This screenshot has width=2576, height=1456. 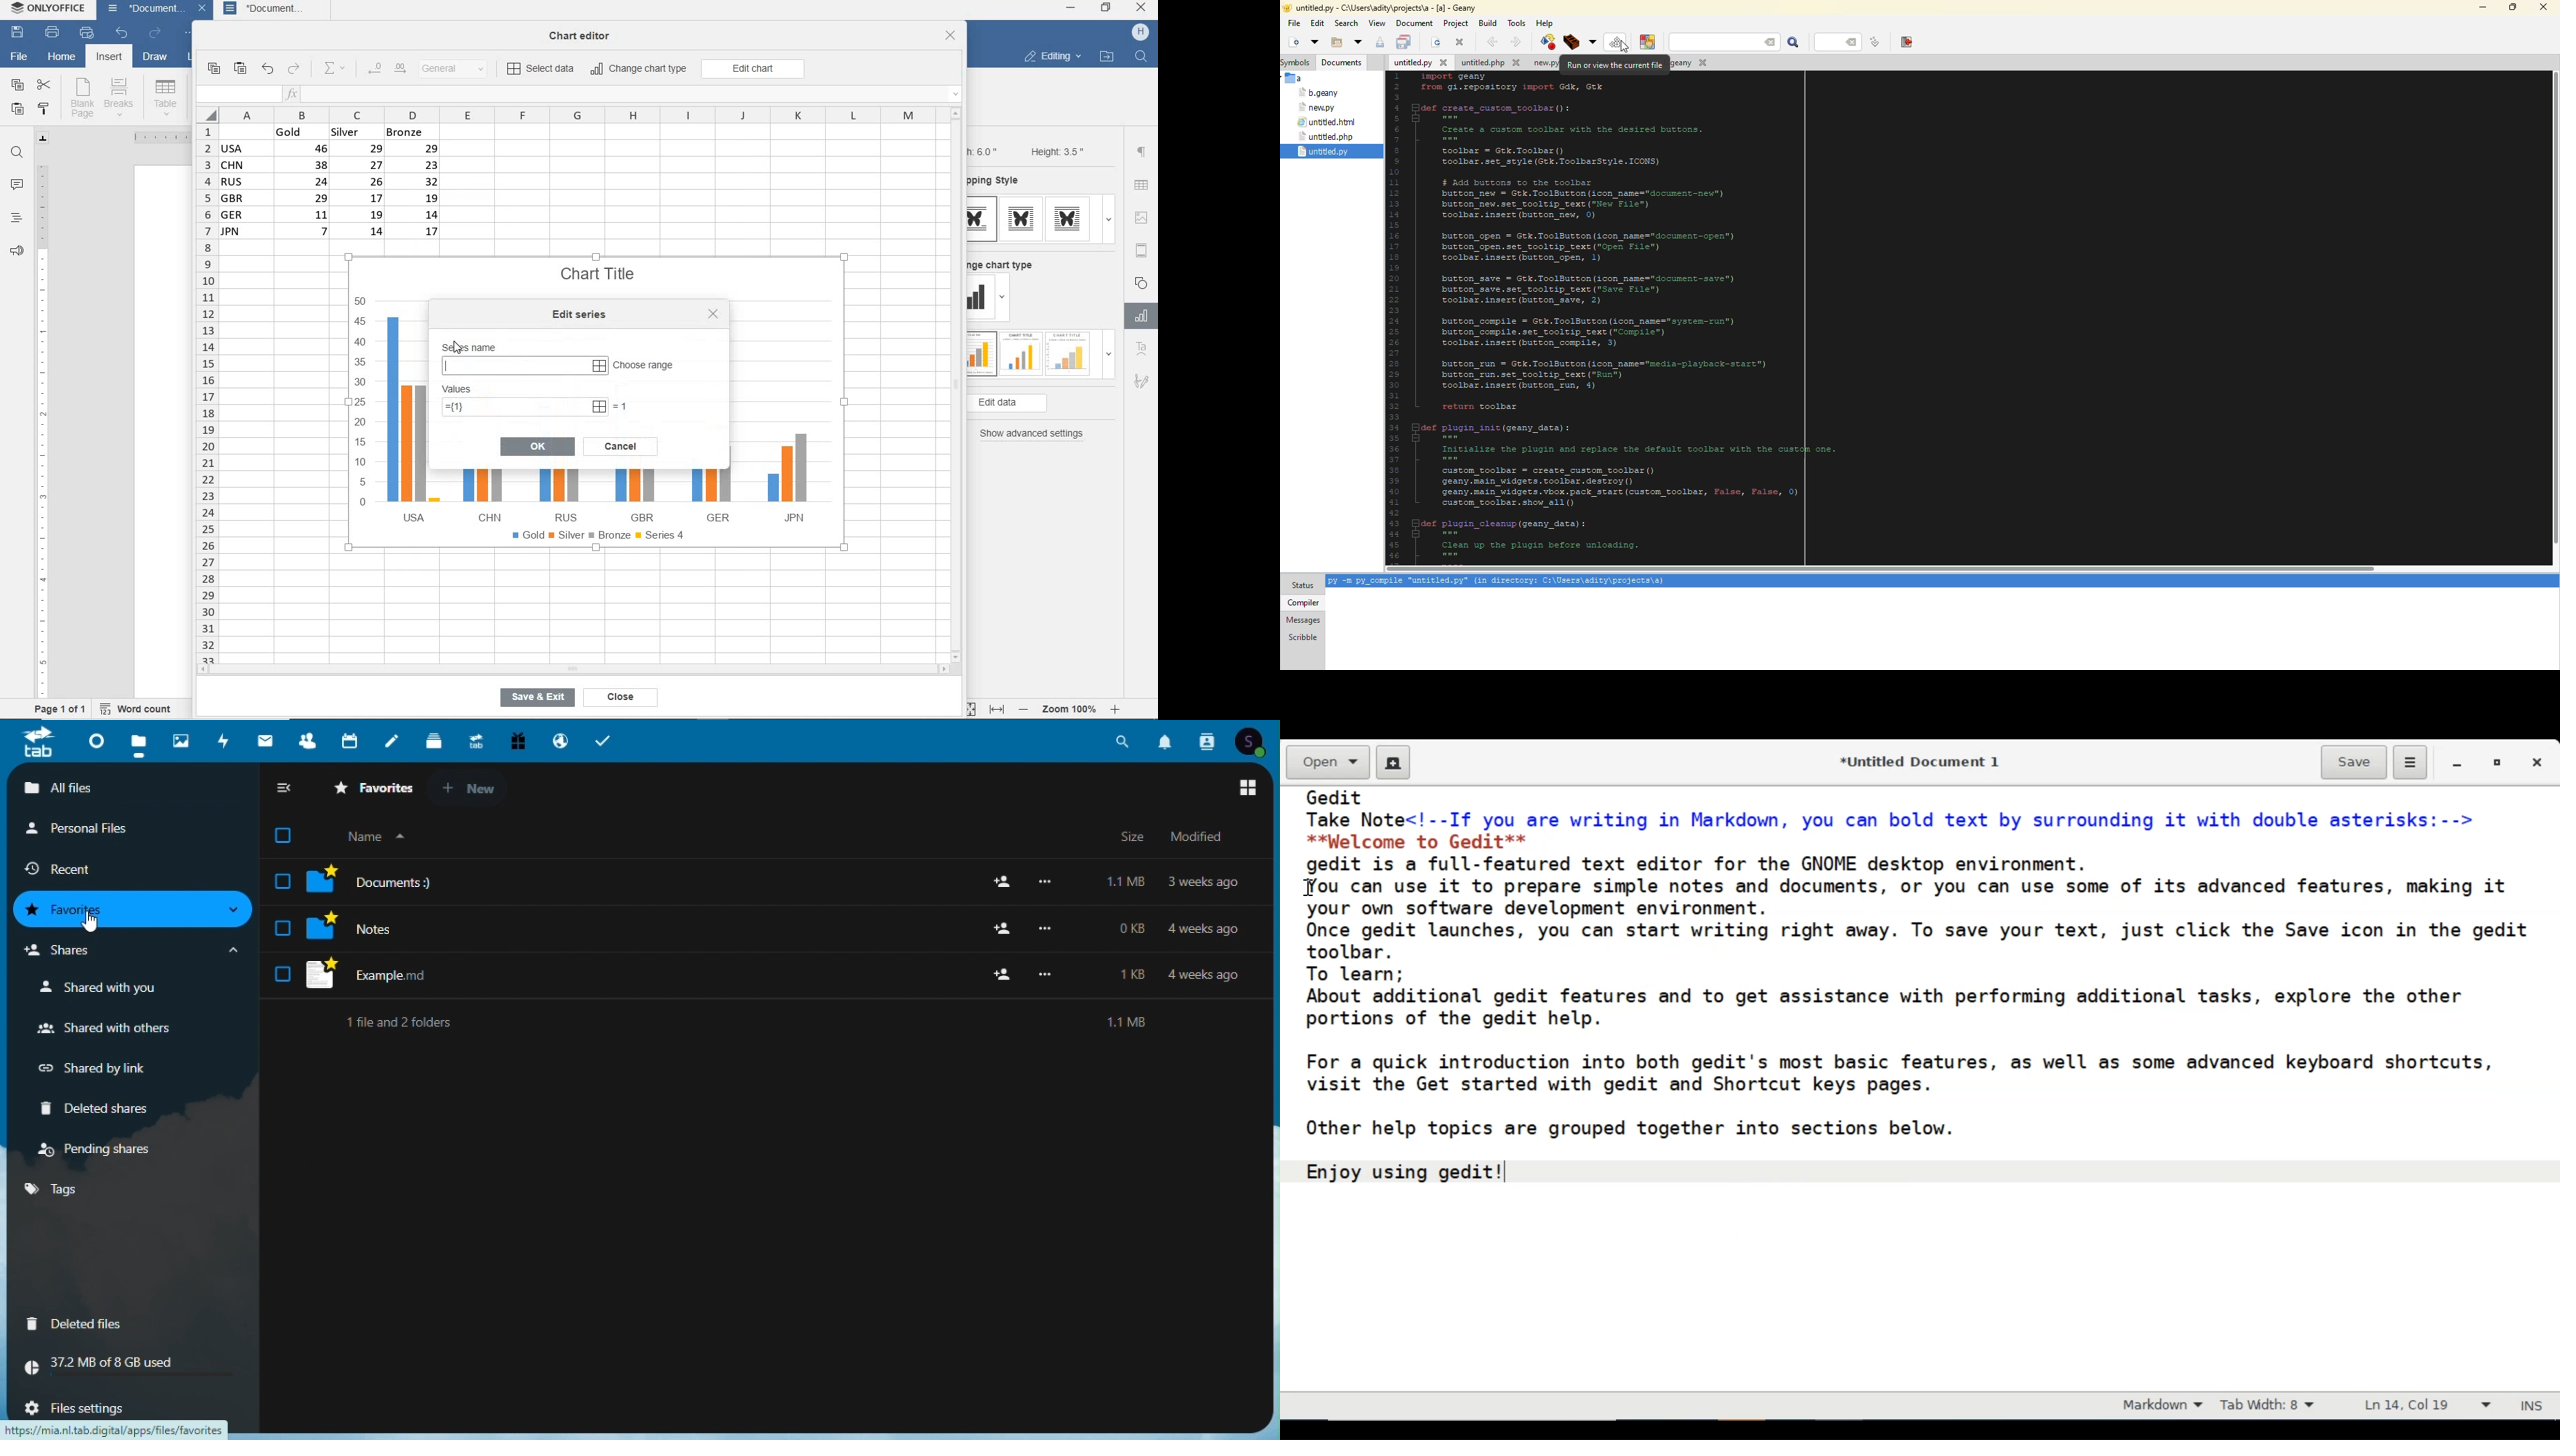 I want to click on Photos, so click(x=181, y=739).